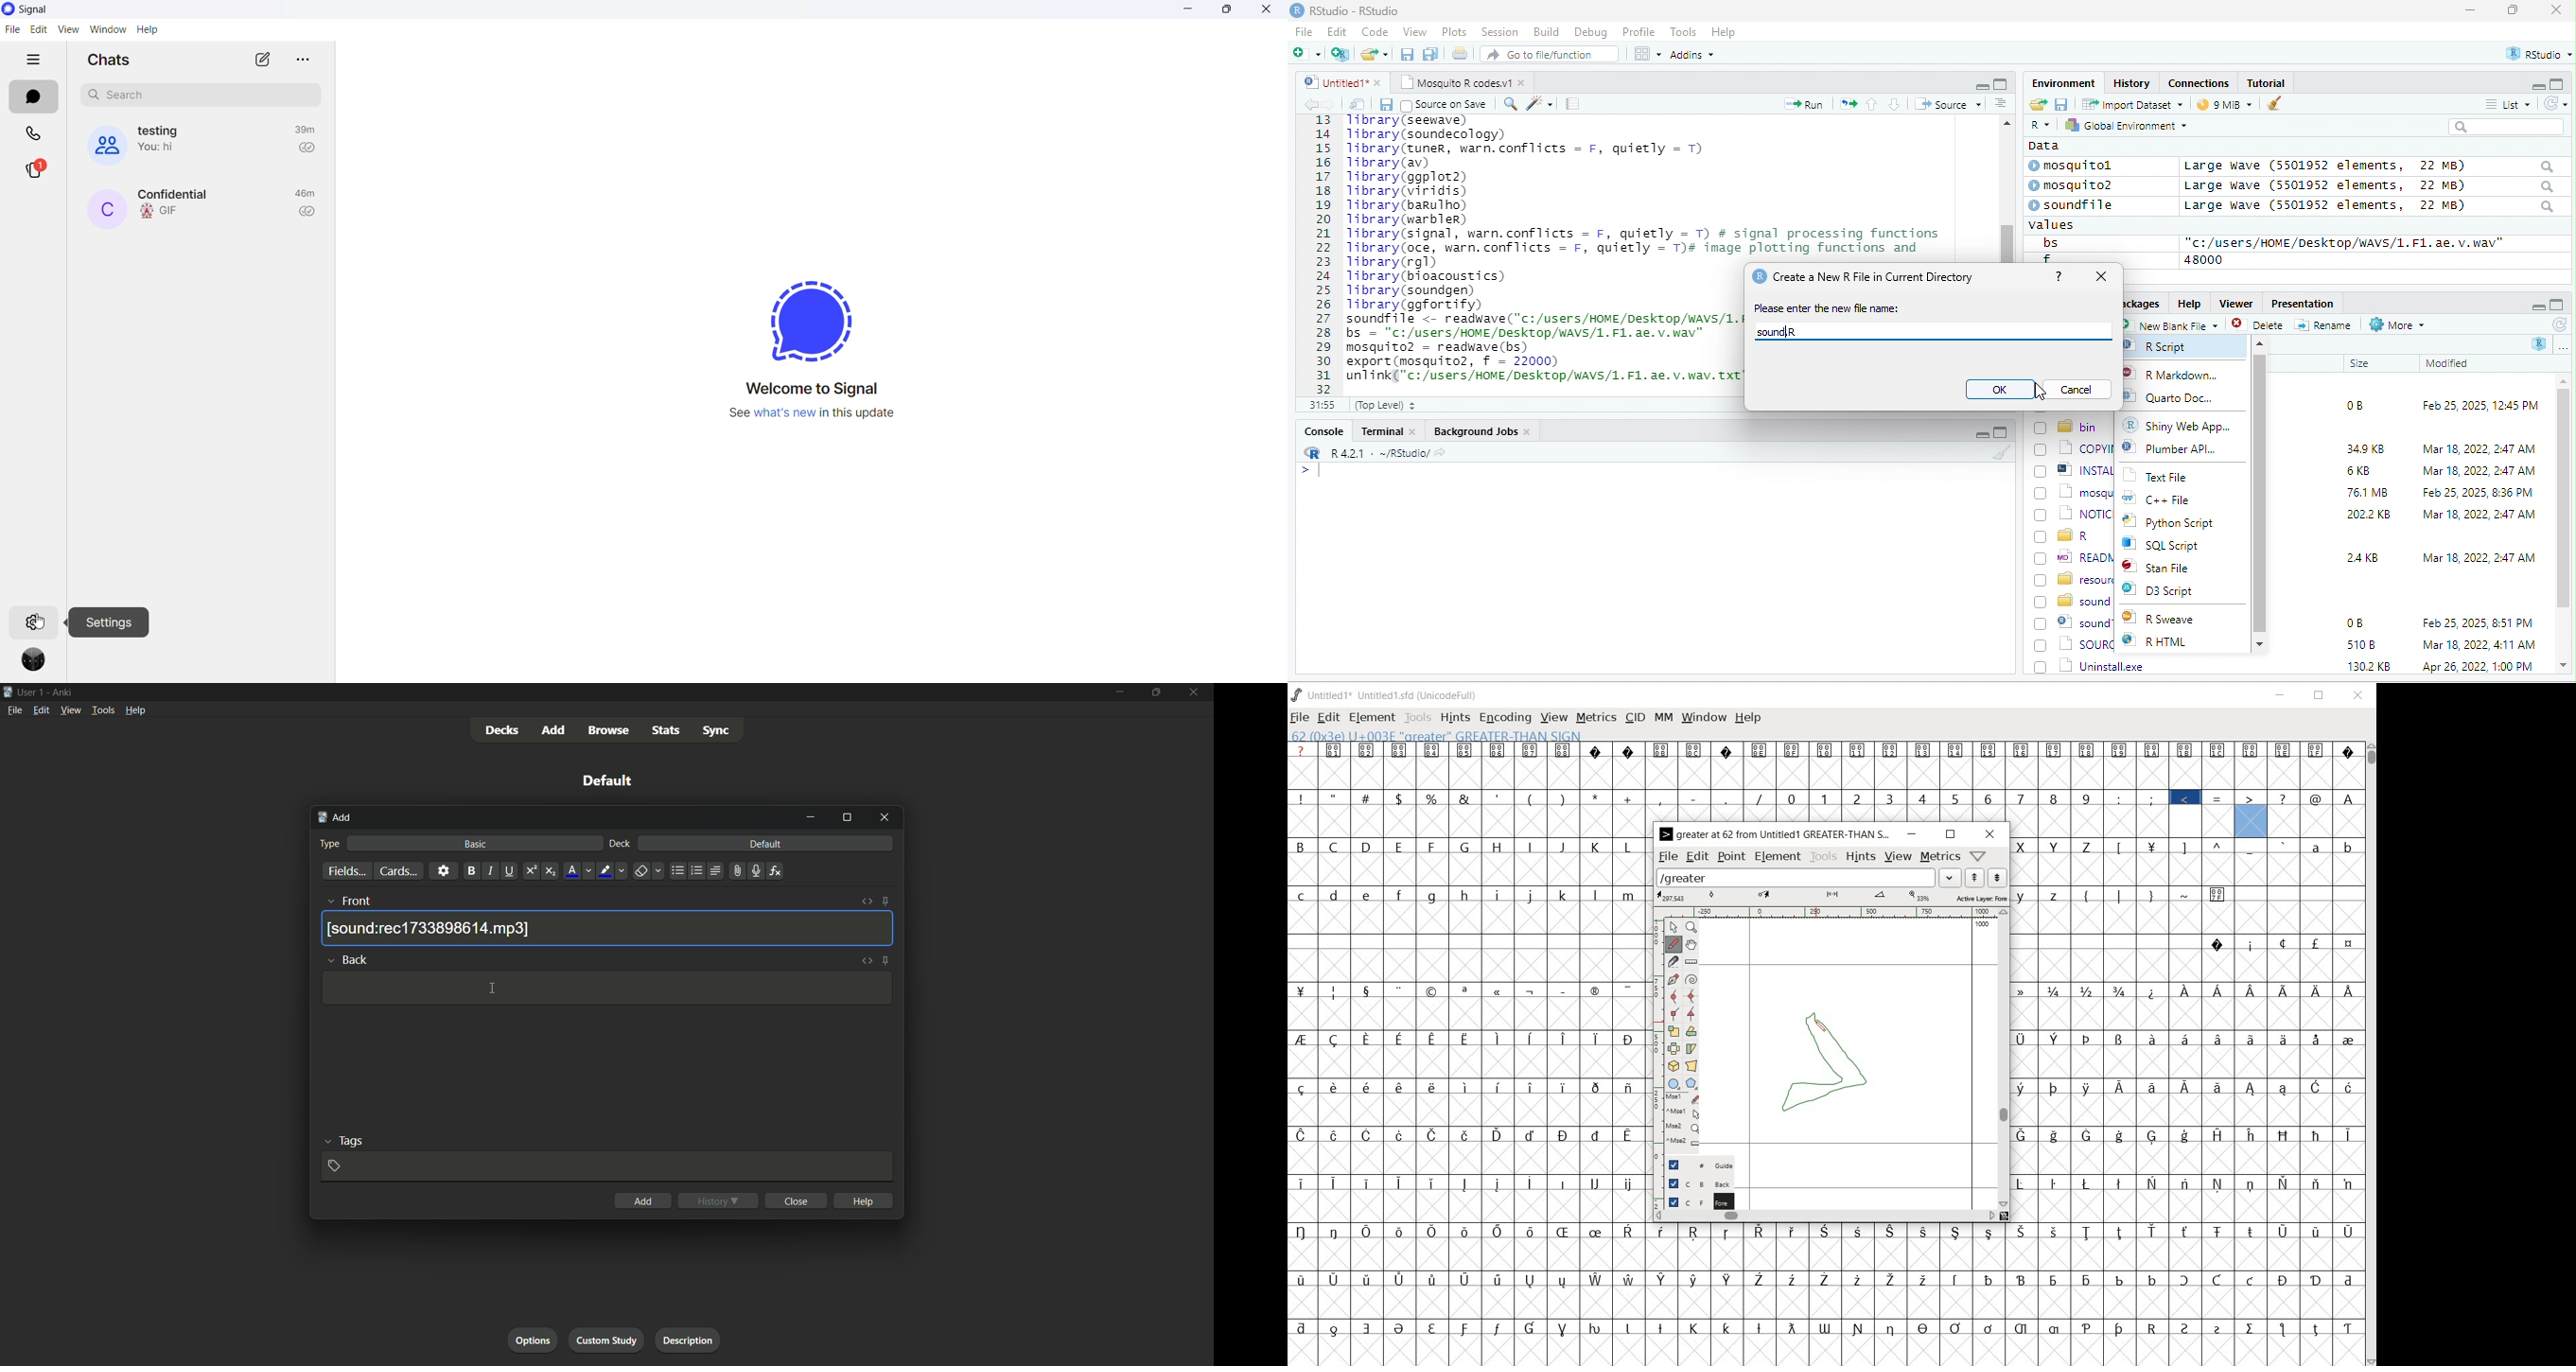 This screenshot has width=2576, height=1372. What do you see at coordinates (32, 660) in the screenshot?
I see `profile` at bounding box center [32, 660].